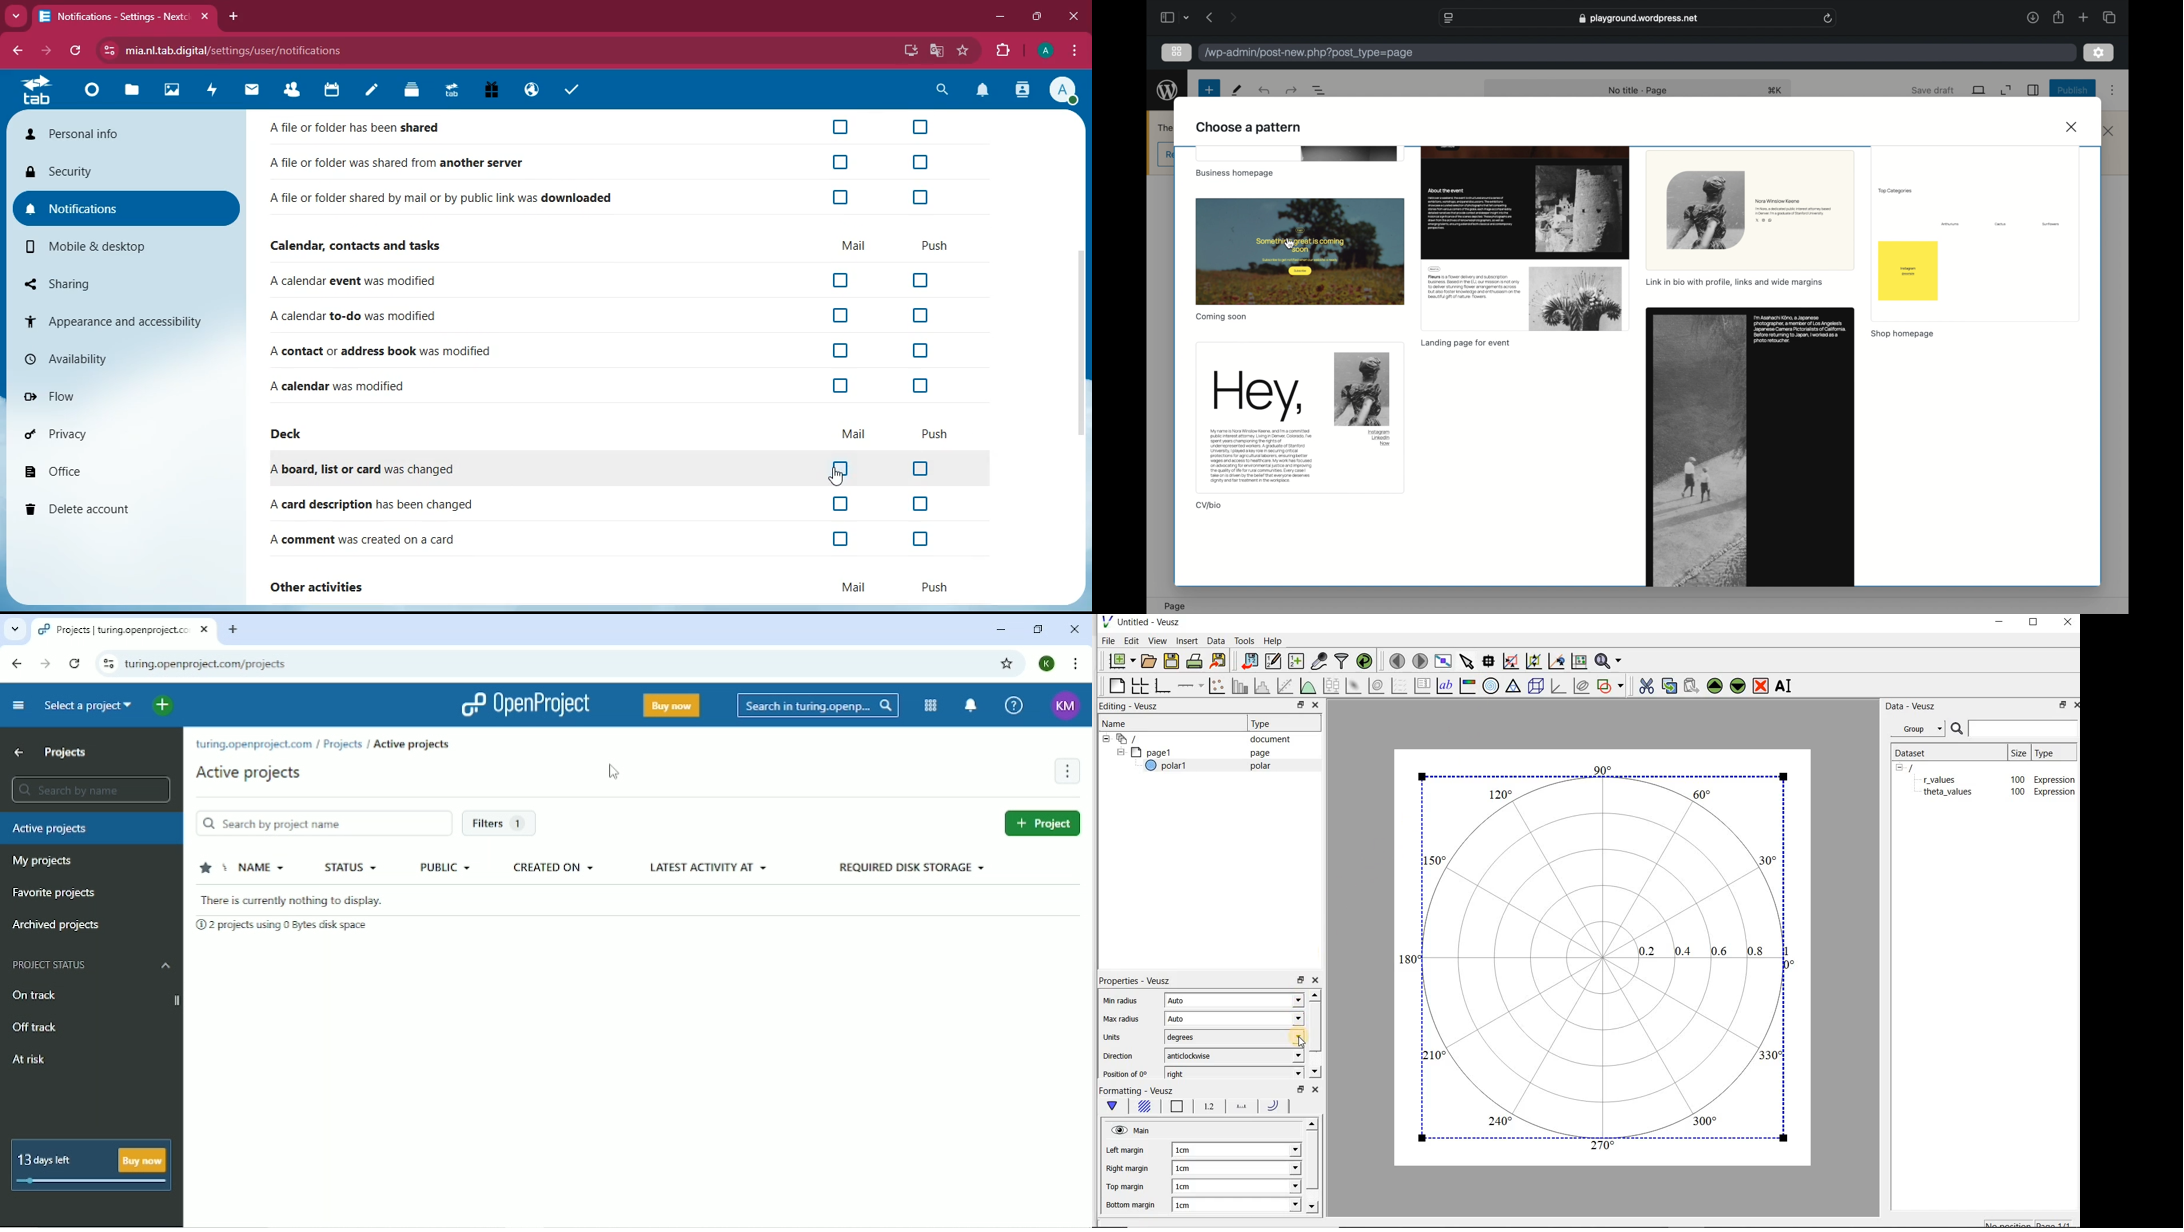  Describe the element at coordinates (1750, 209) in the screenshot. I see `preview` at that location.